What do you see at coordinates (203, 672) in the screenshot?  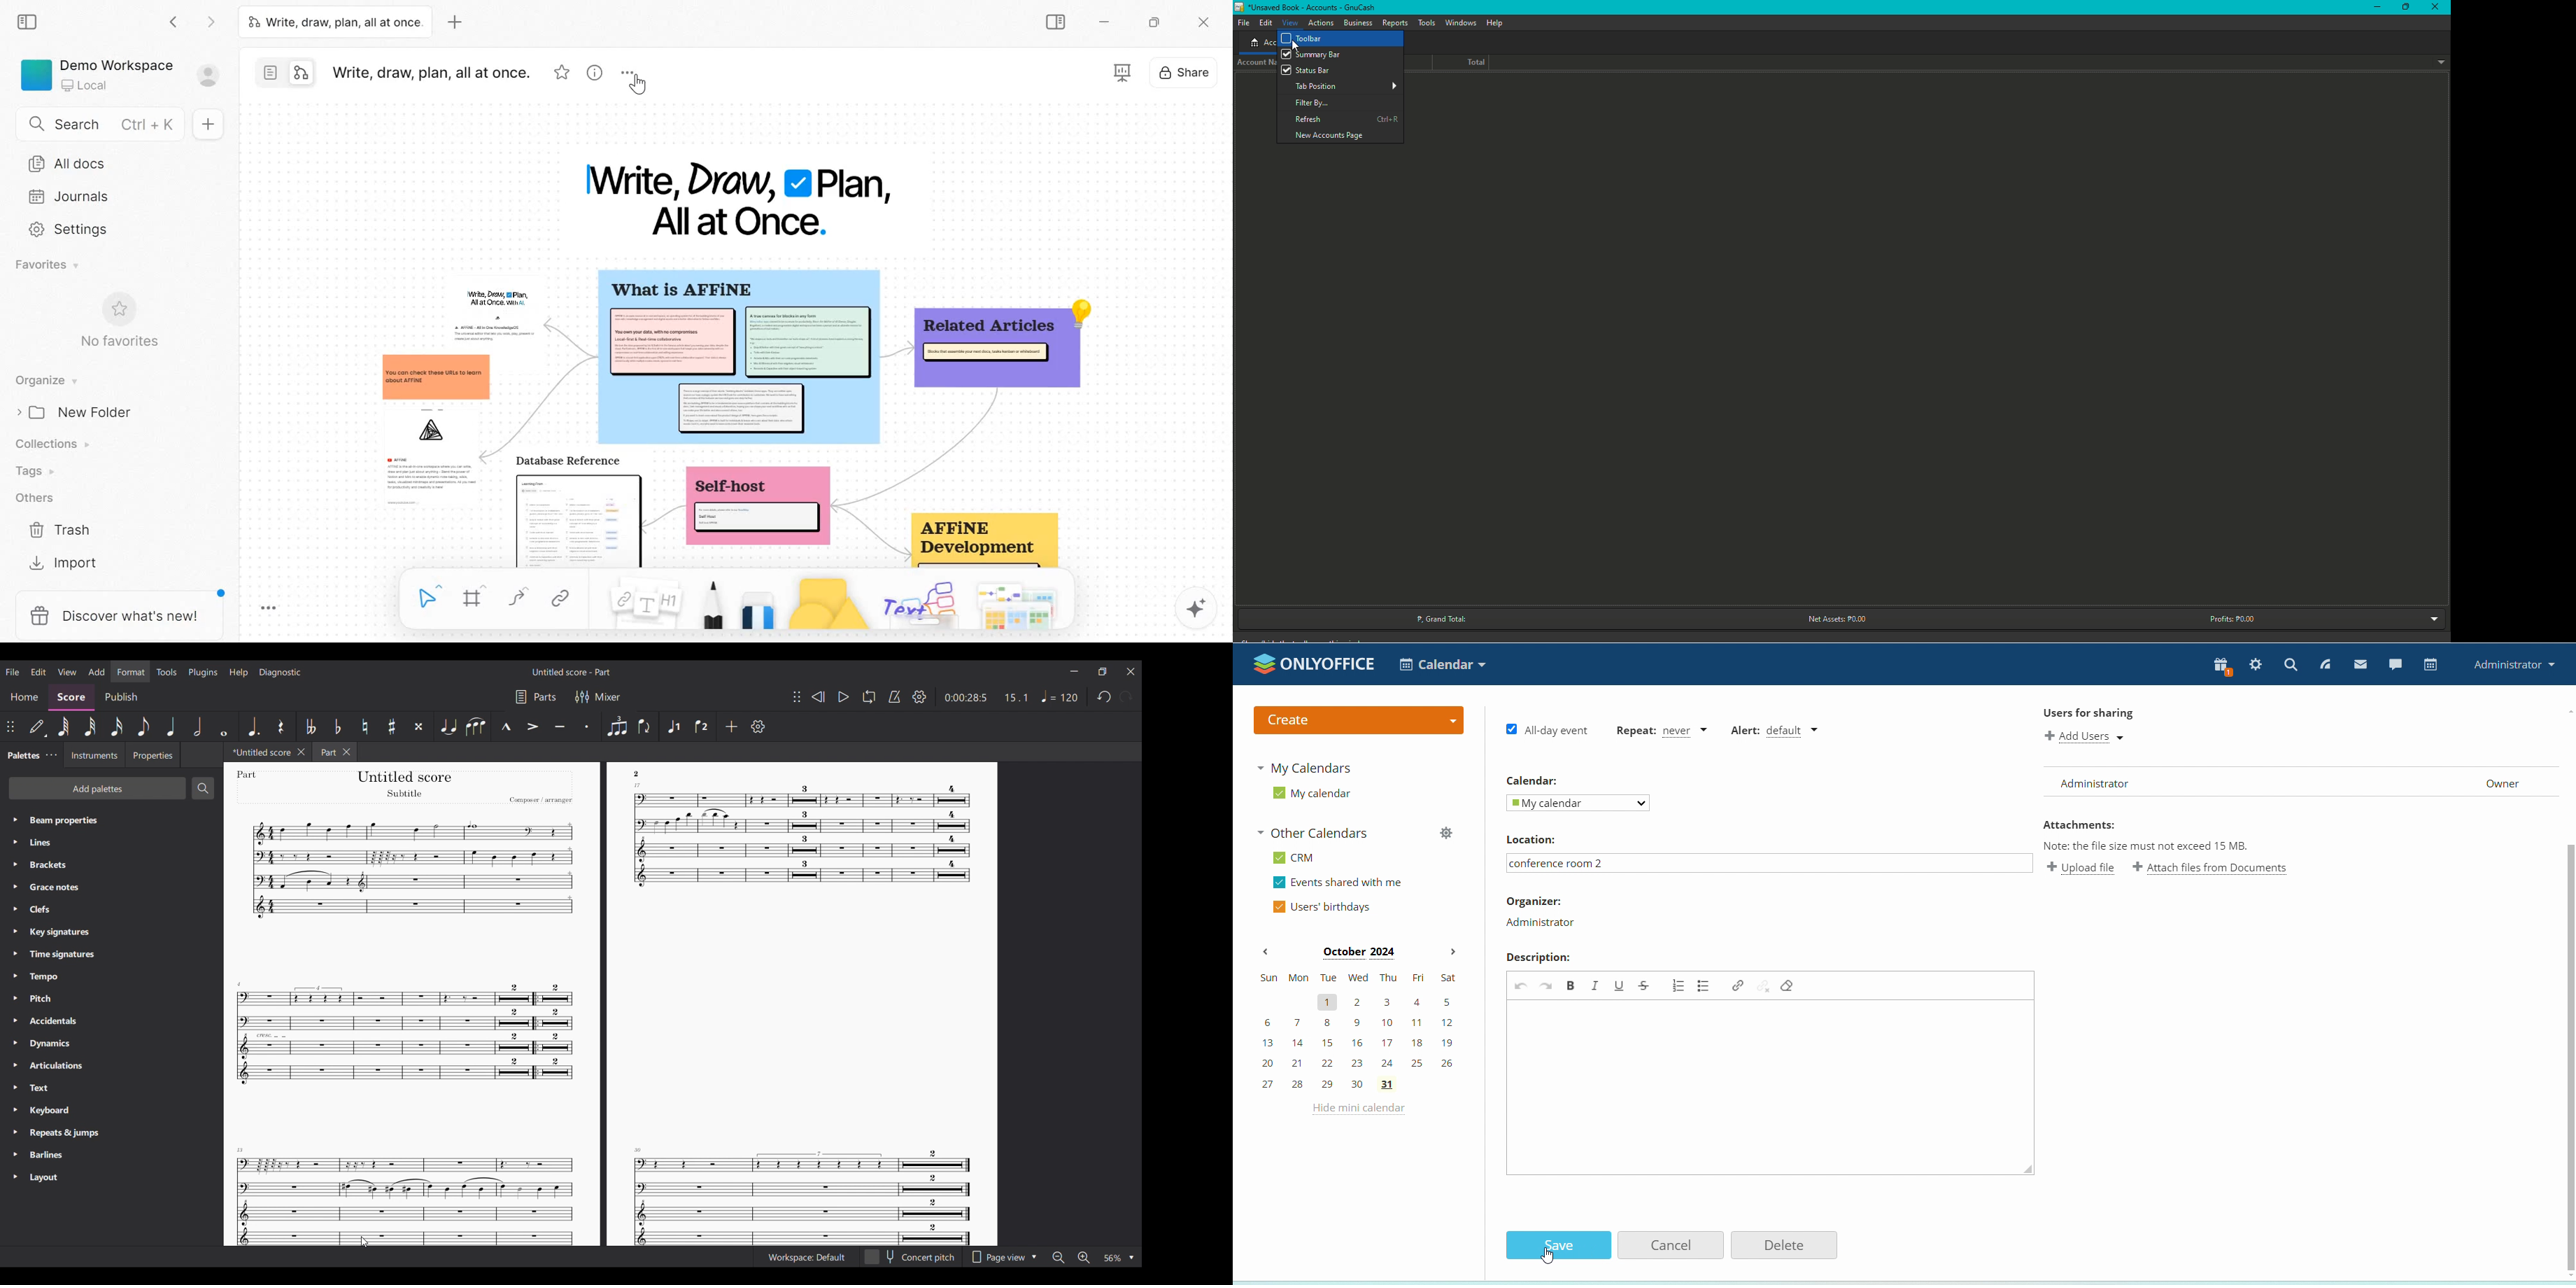 I see `Plugins menu` at bounding box center [203, 672].